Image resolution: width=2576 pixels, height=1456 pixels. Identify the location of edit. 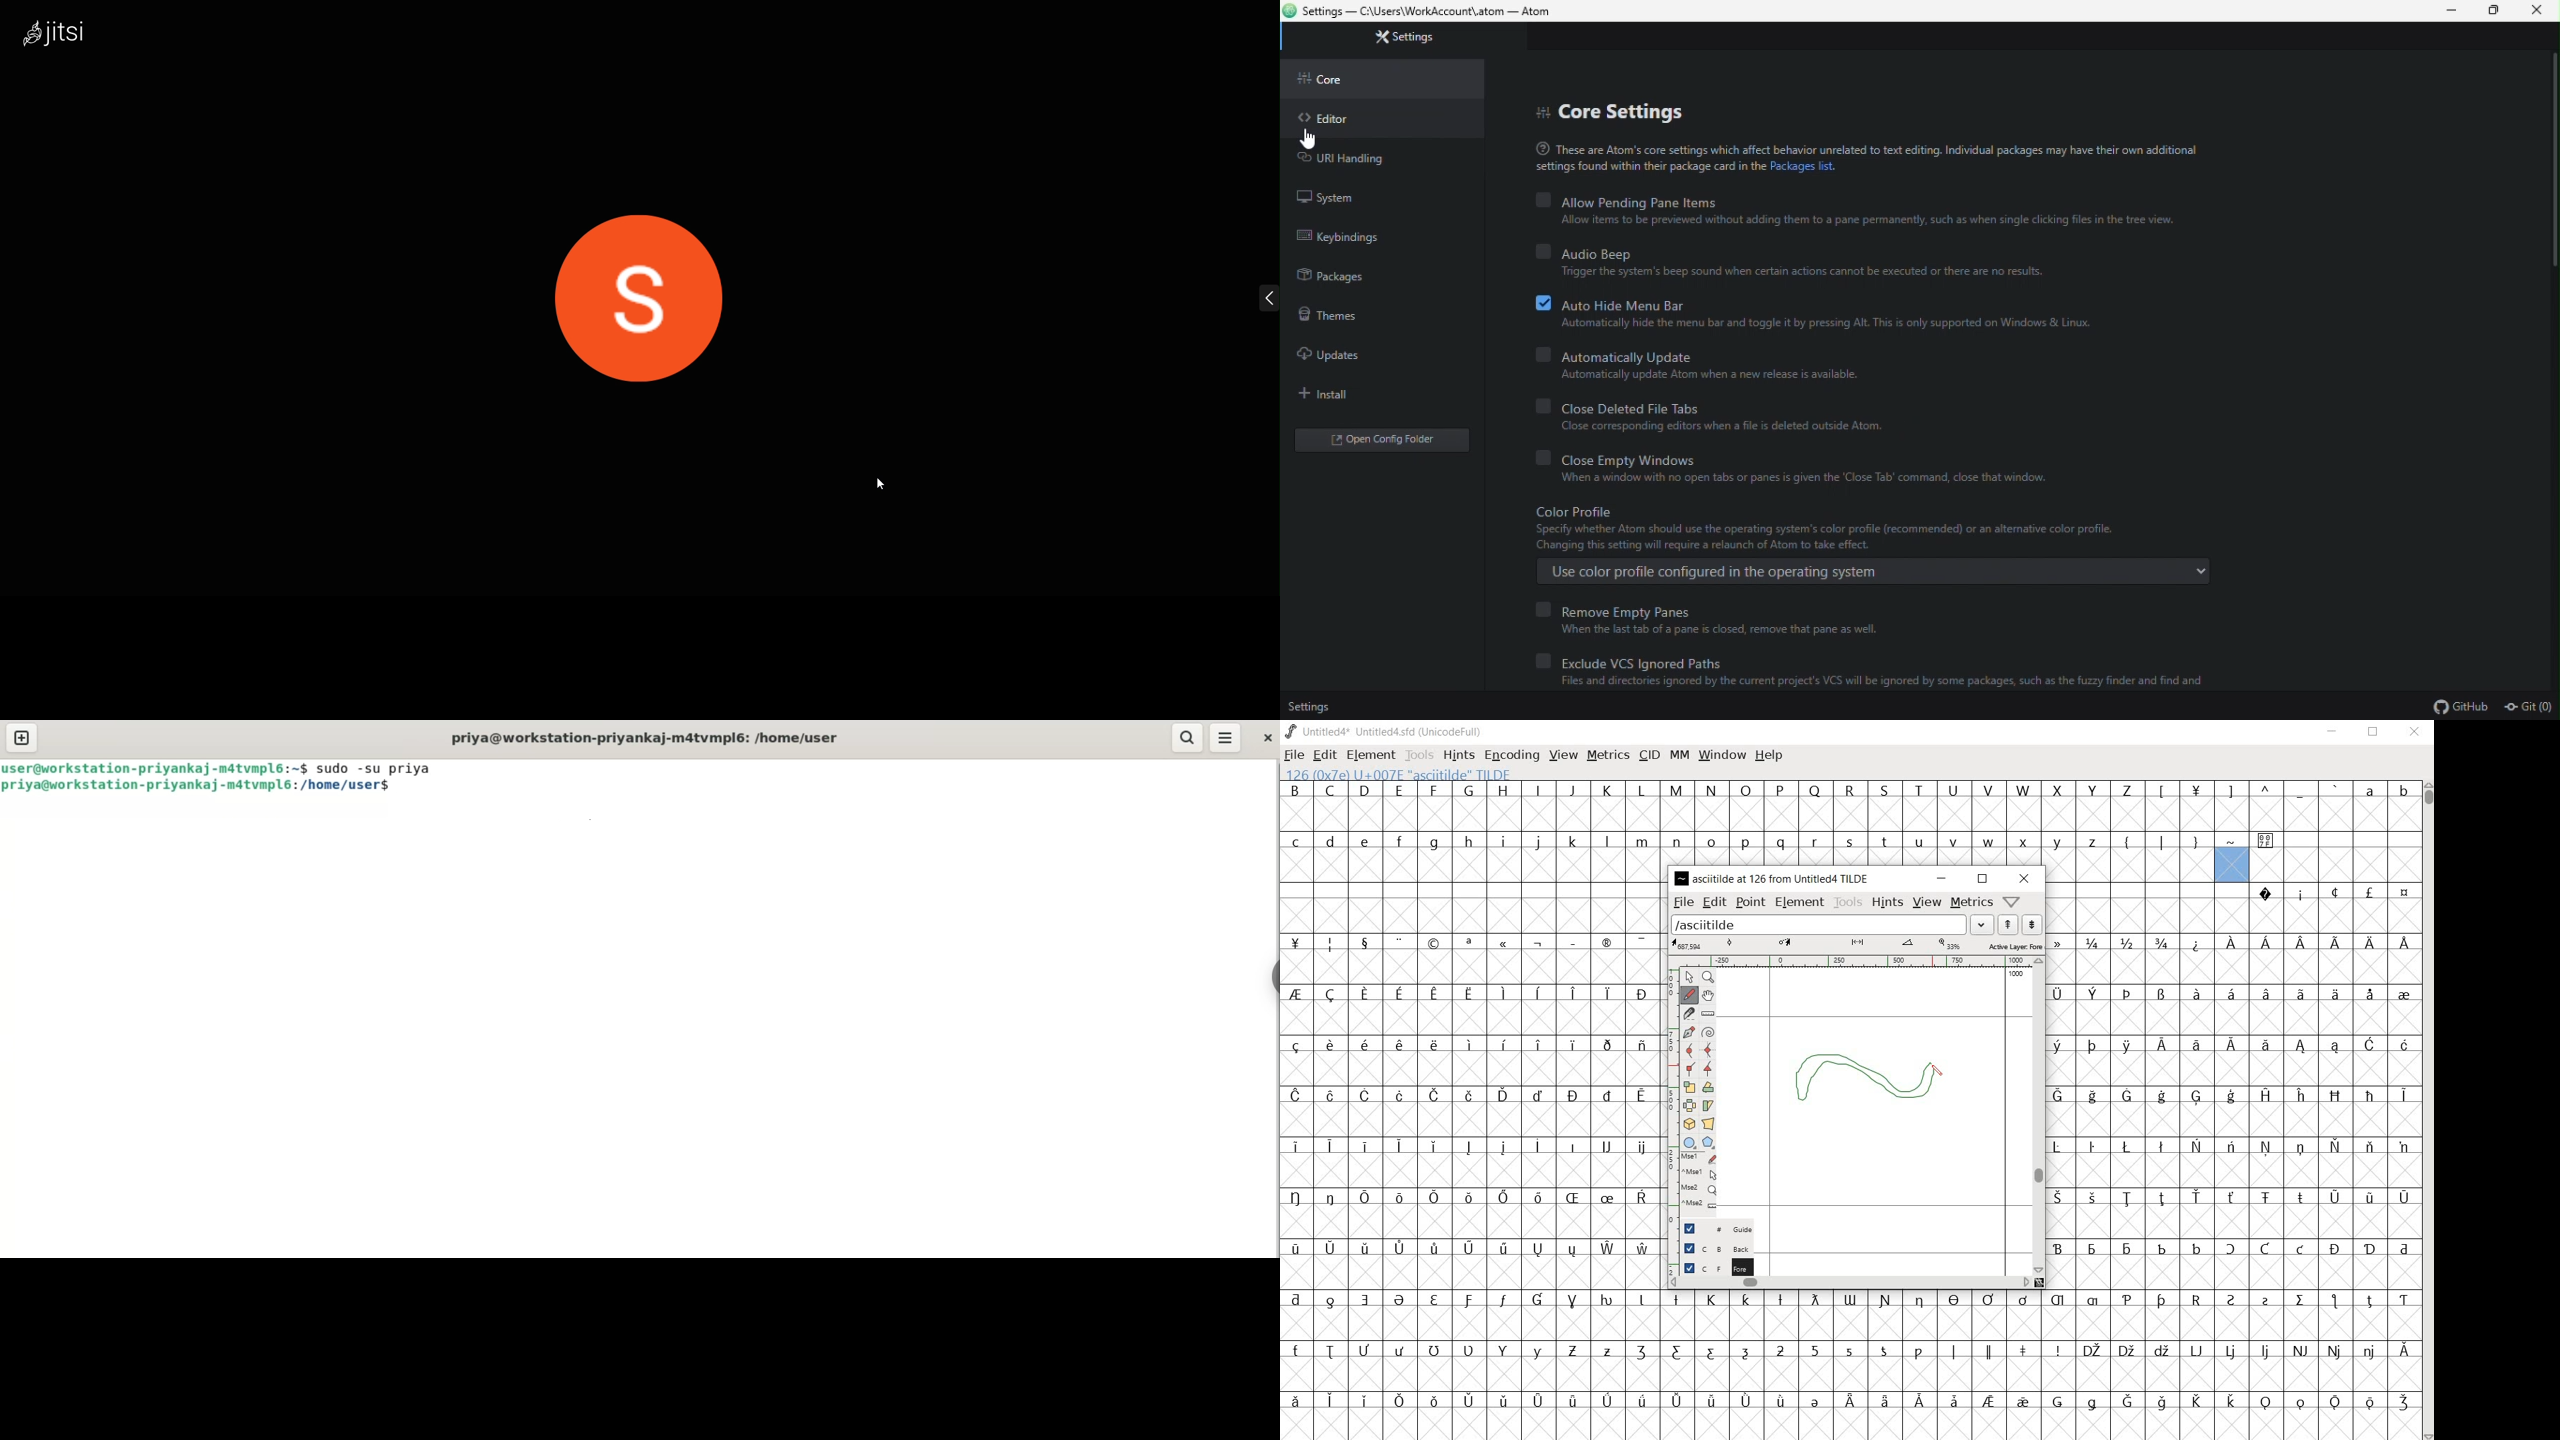
(1714, 902).